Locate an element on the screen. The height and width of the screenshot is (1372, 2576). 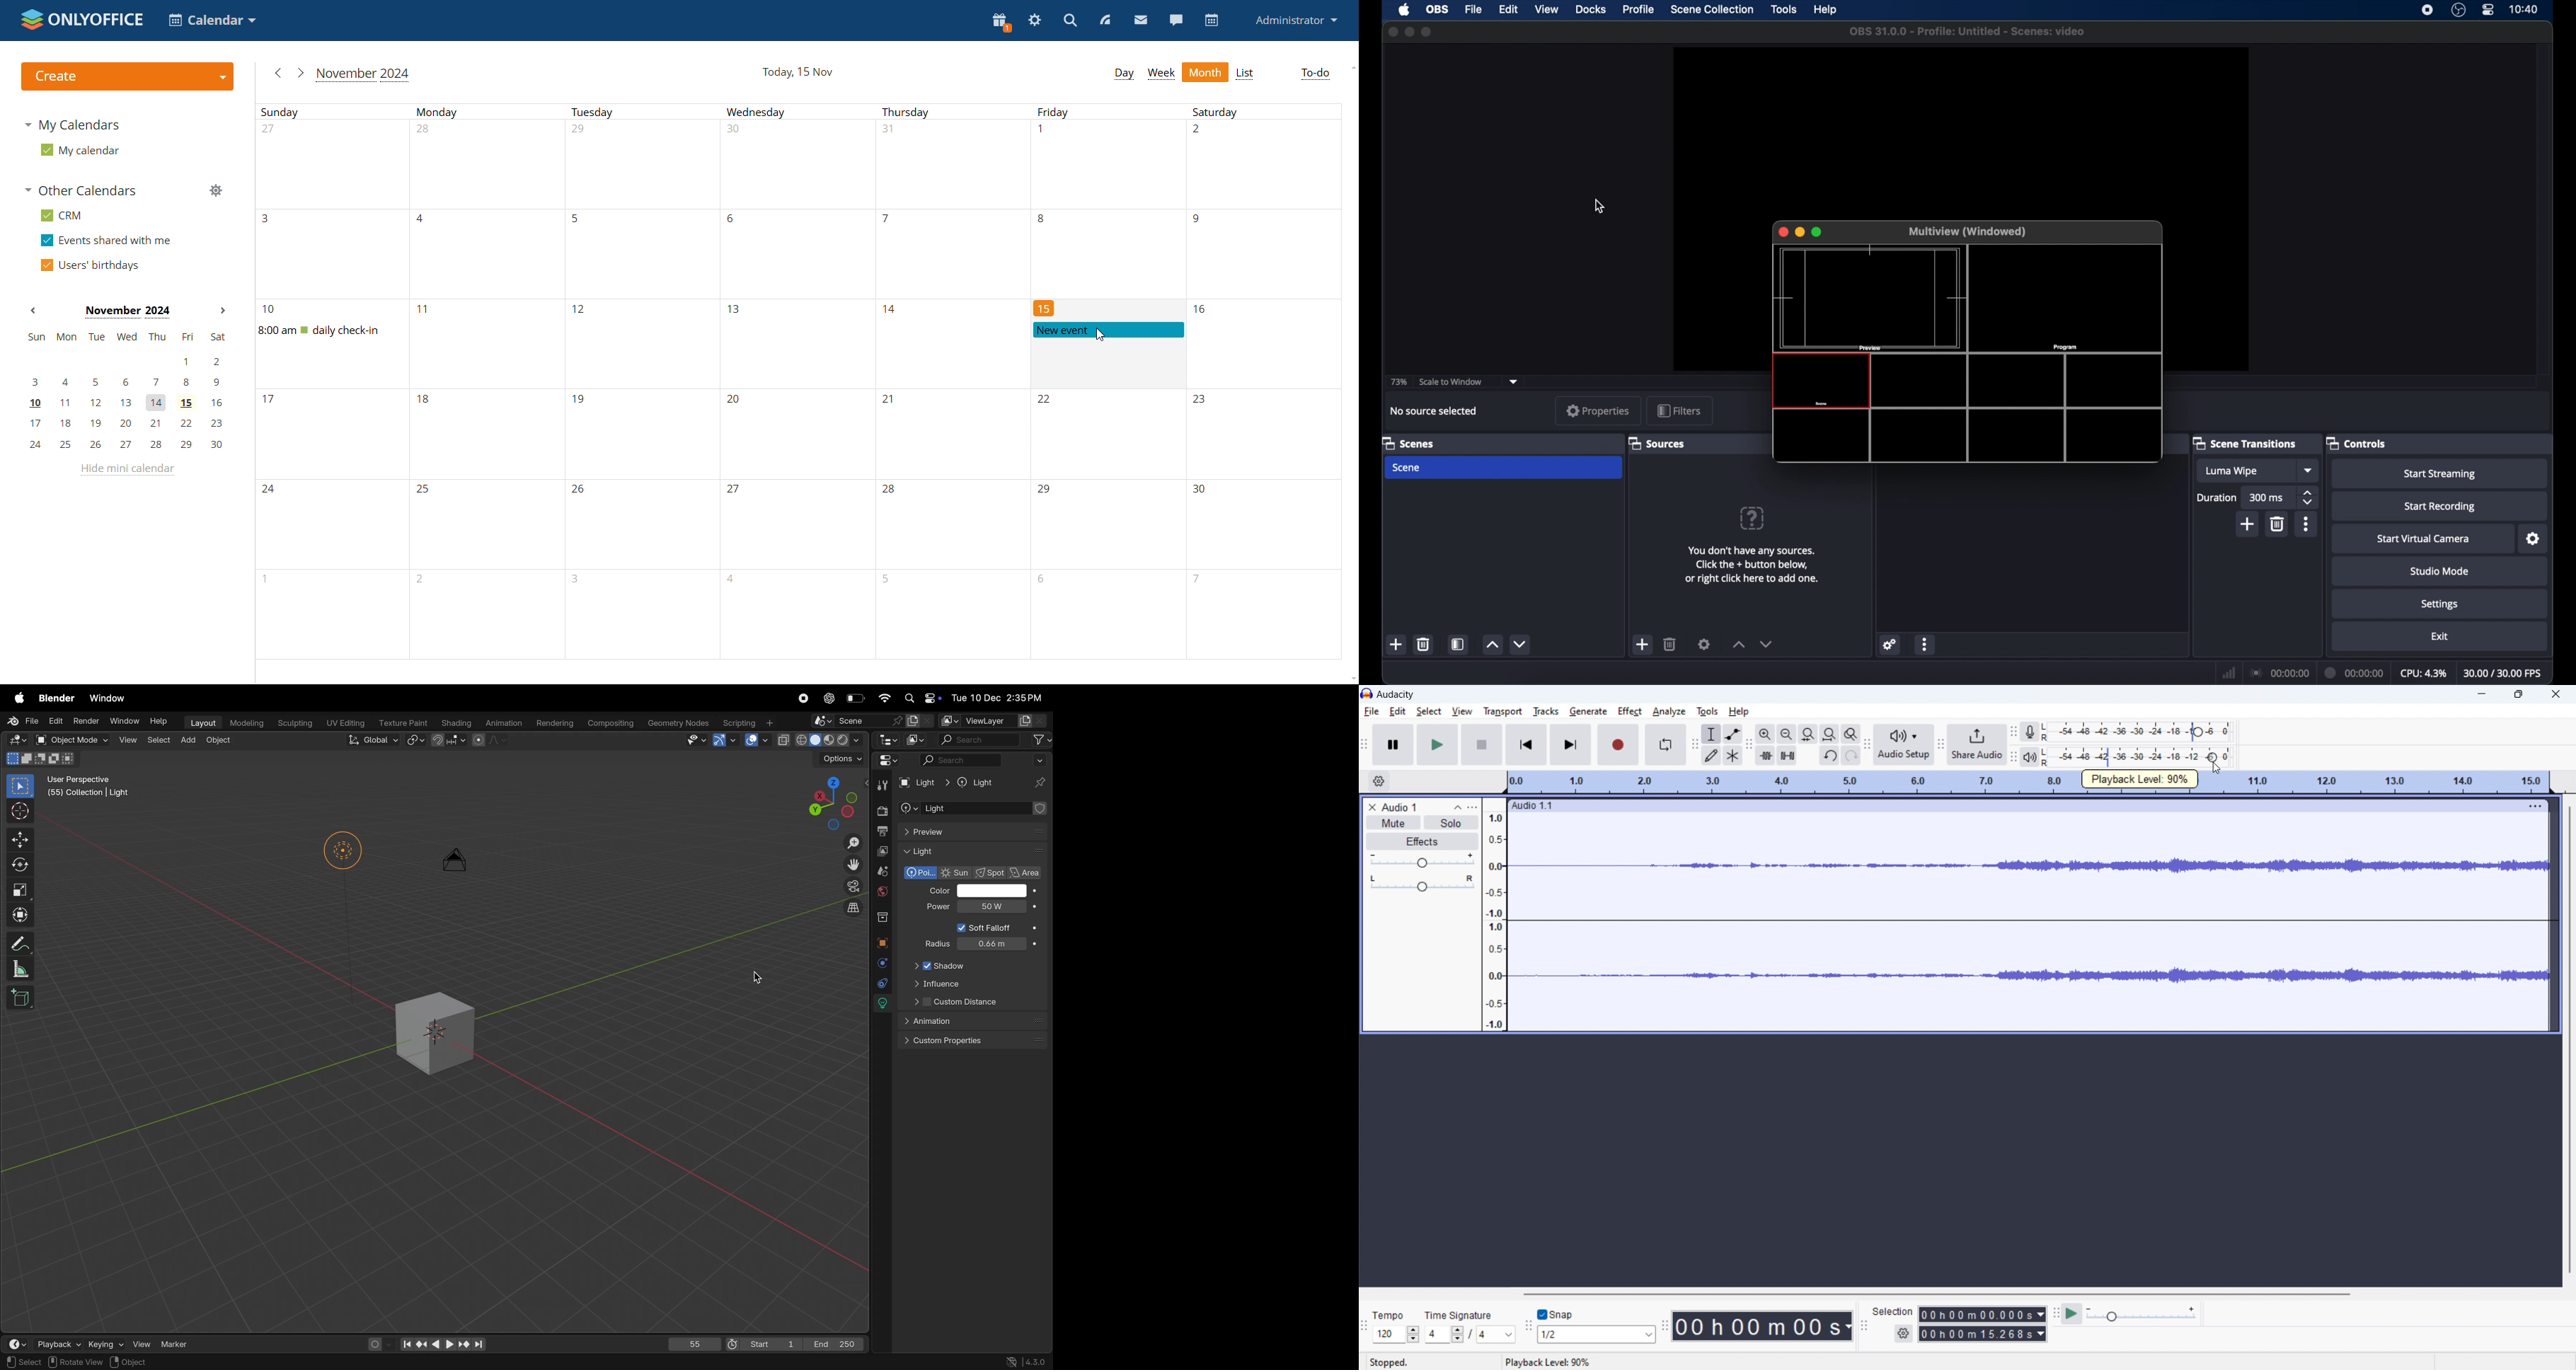
scroll down is located at coordinates (1342, 674).